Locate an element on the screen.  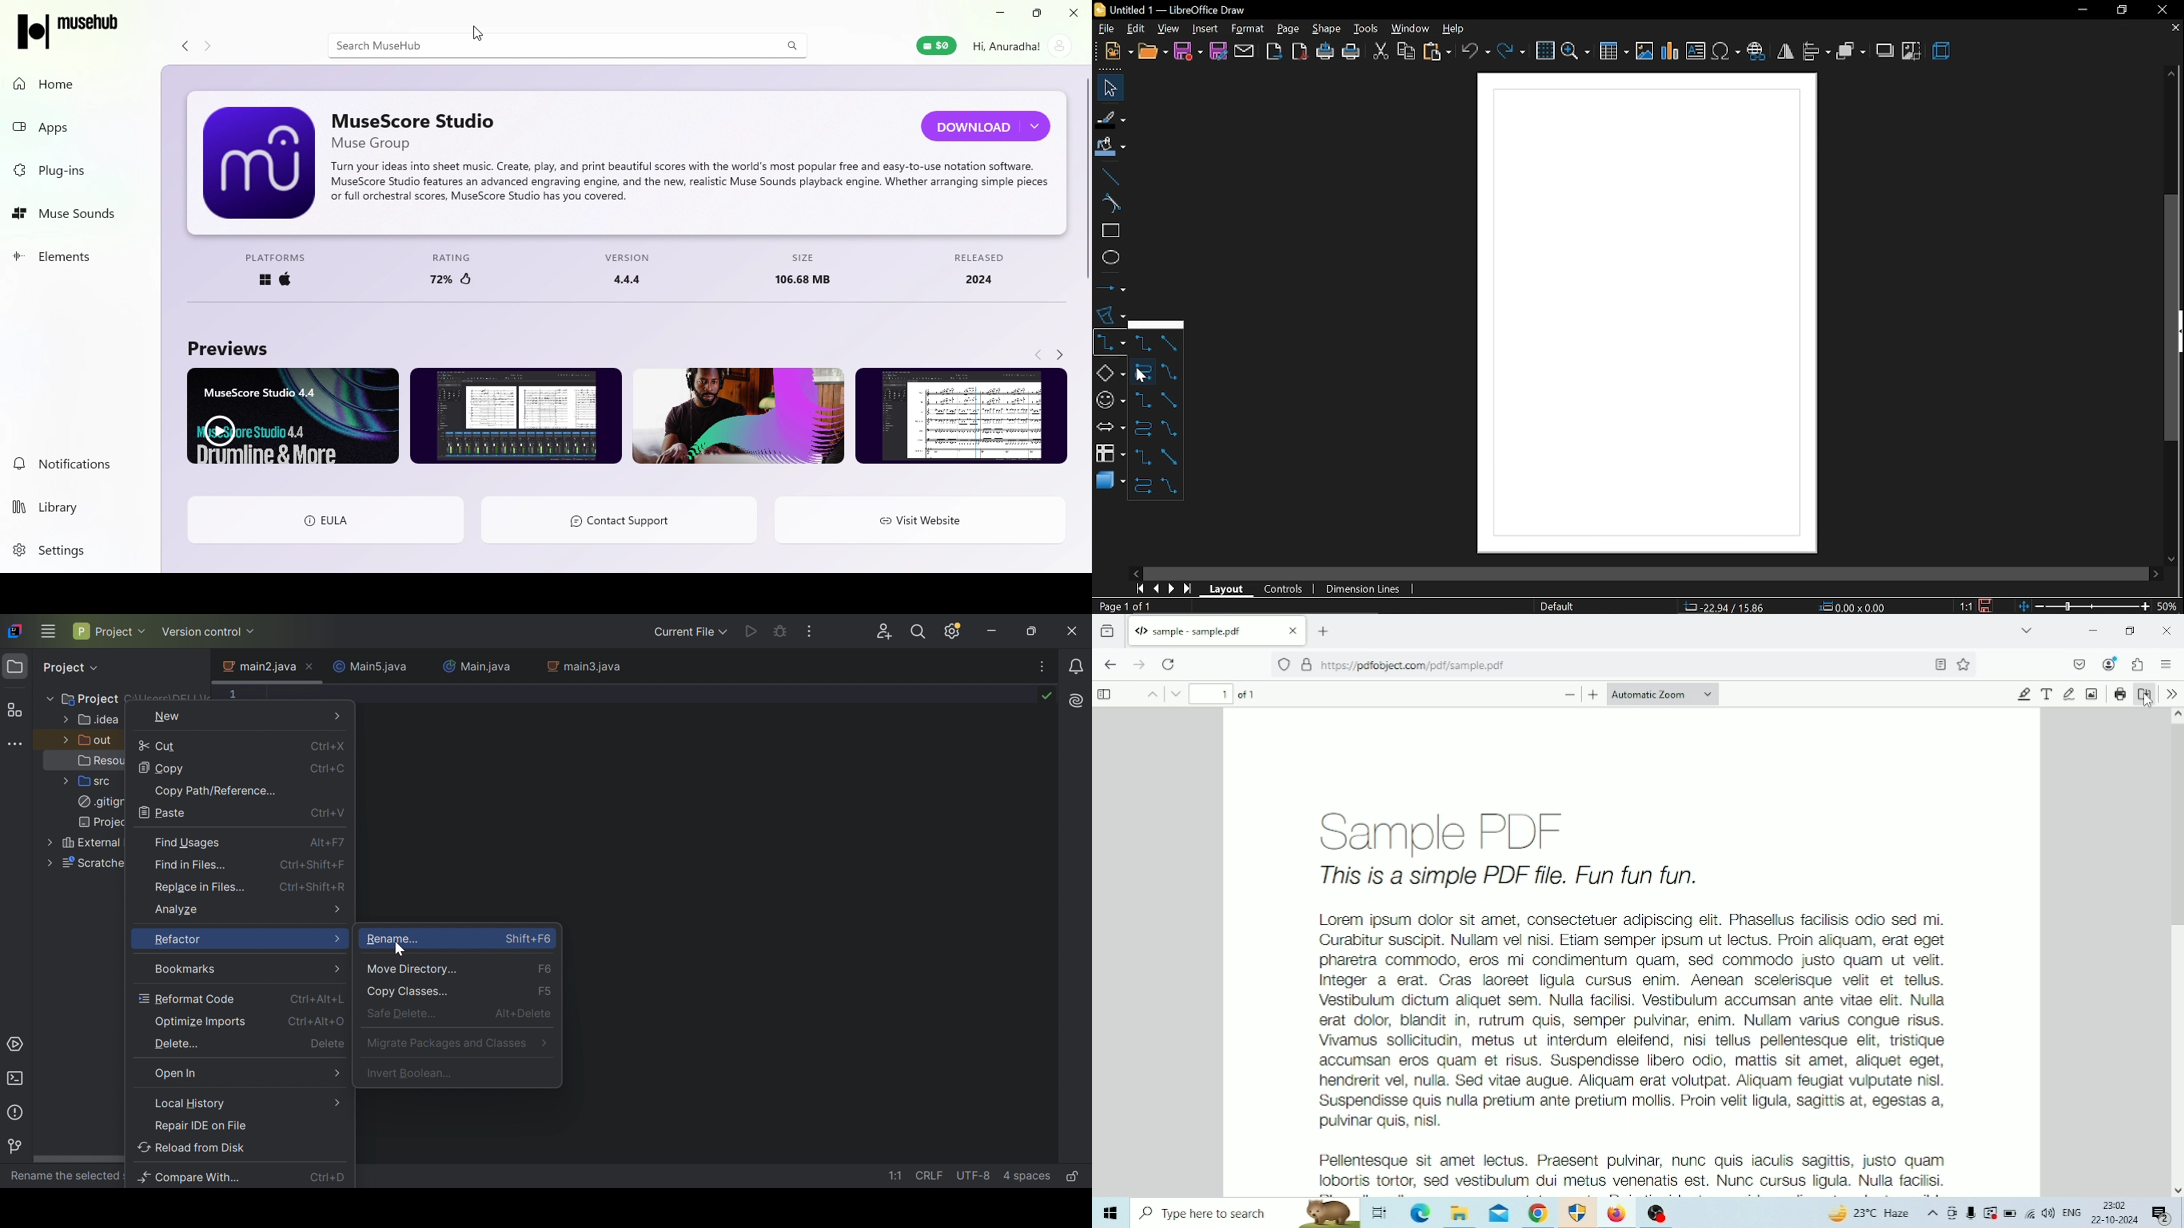
new is located at coordinates (1112, 53).